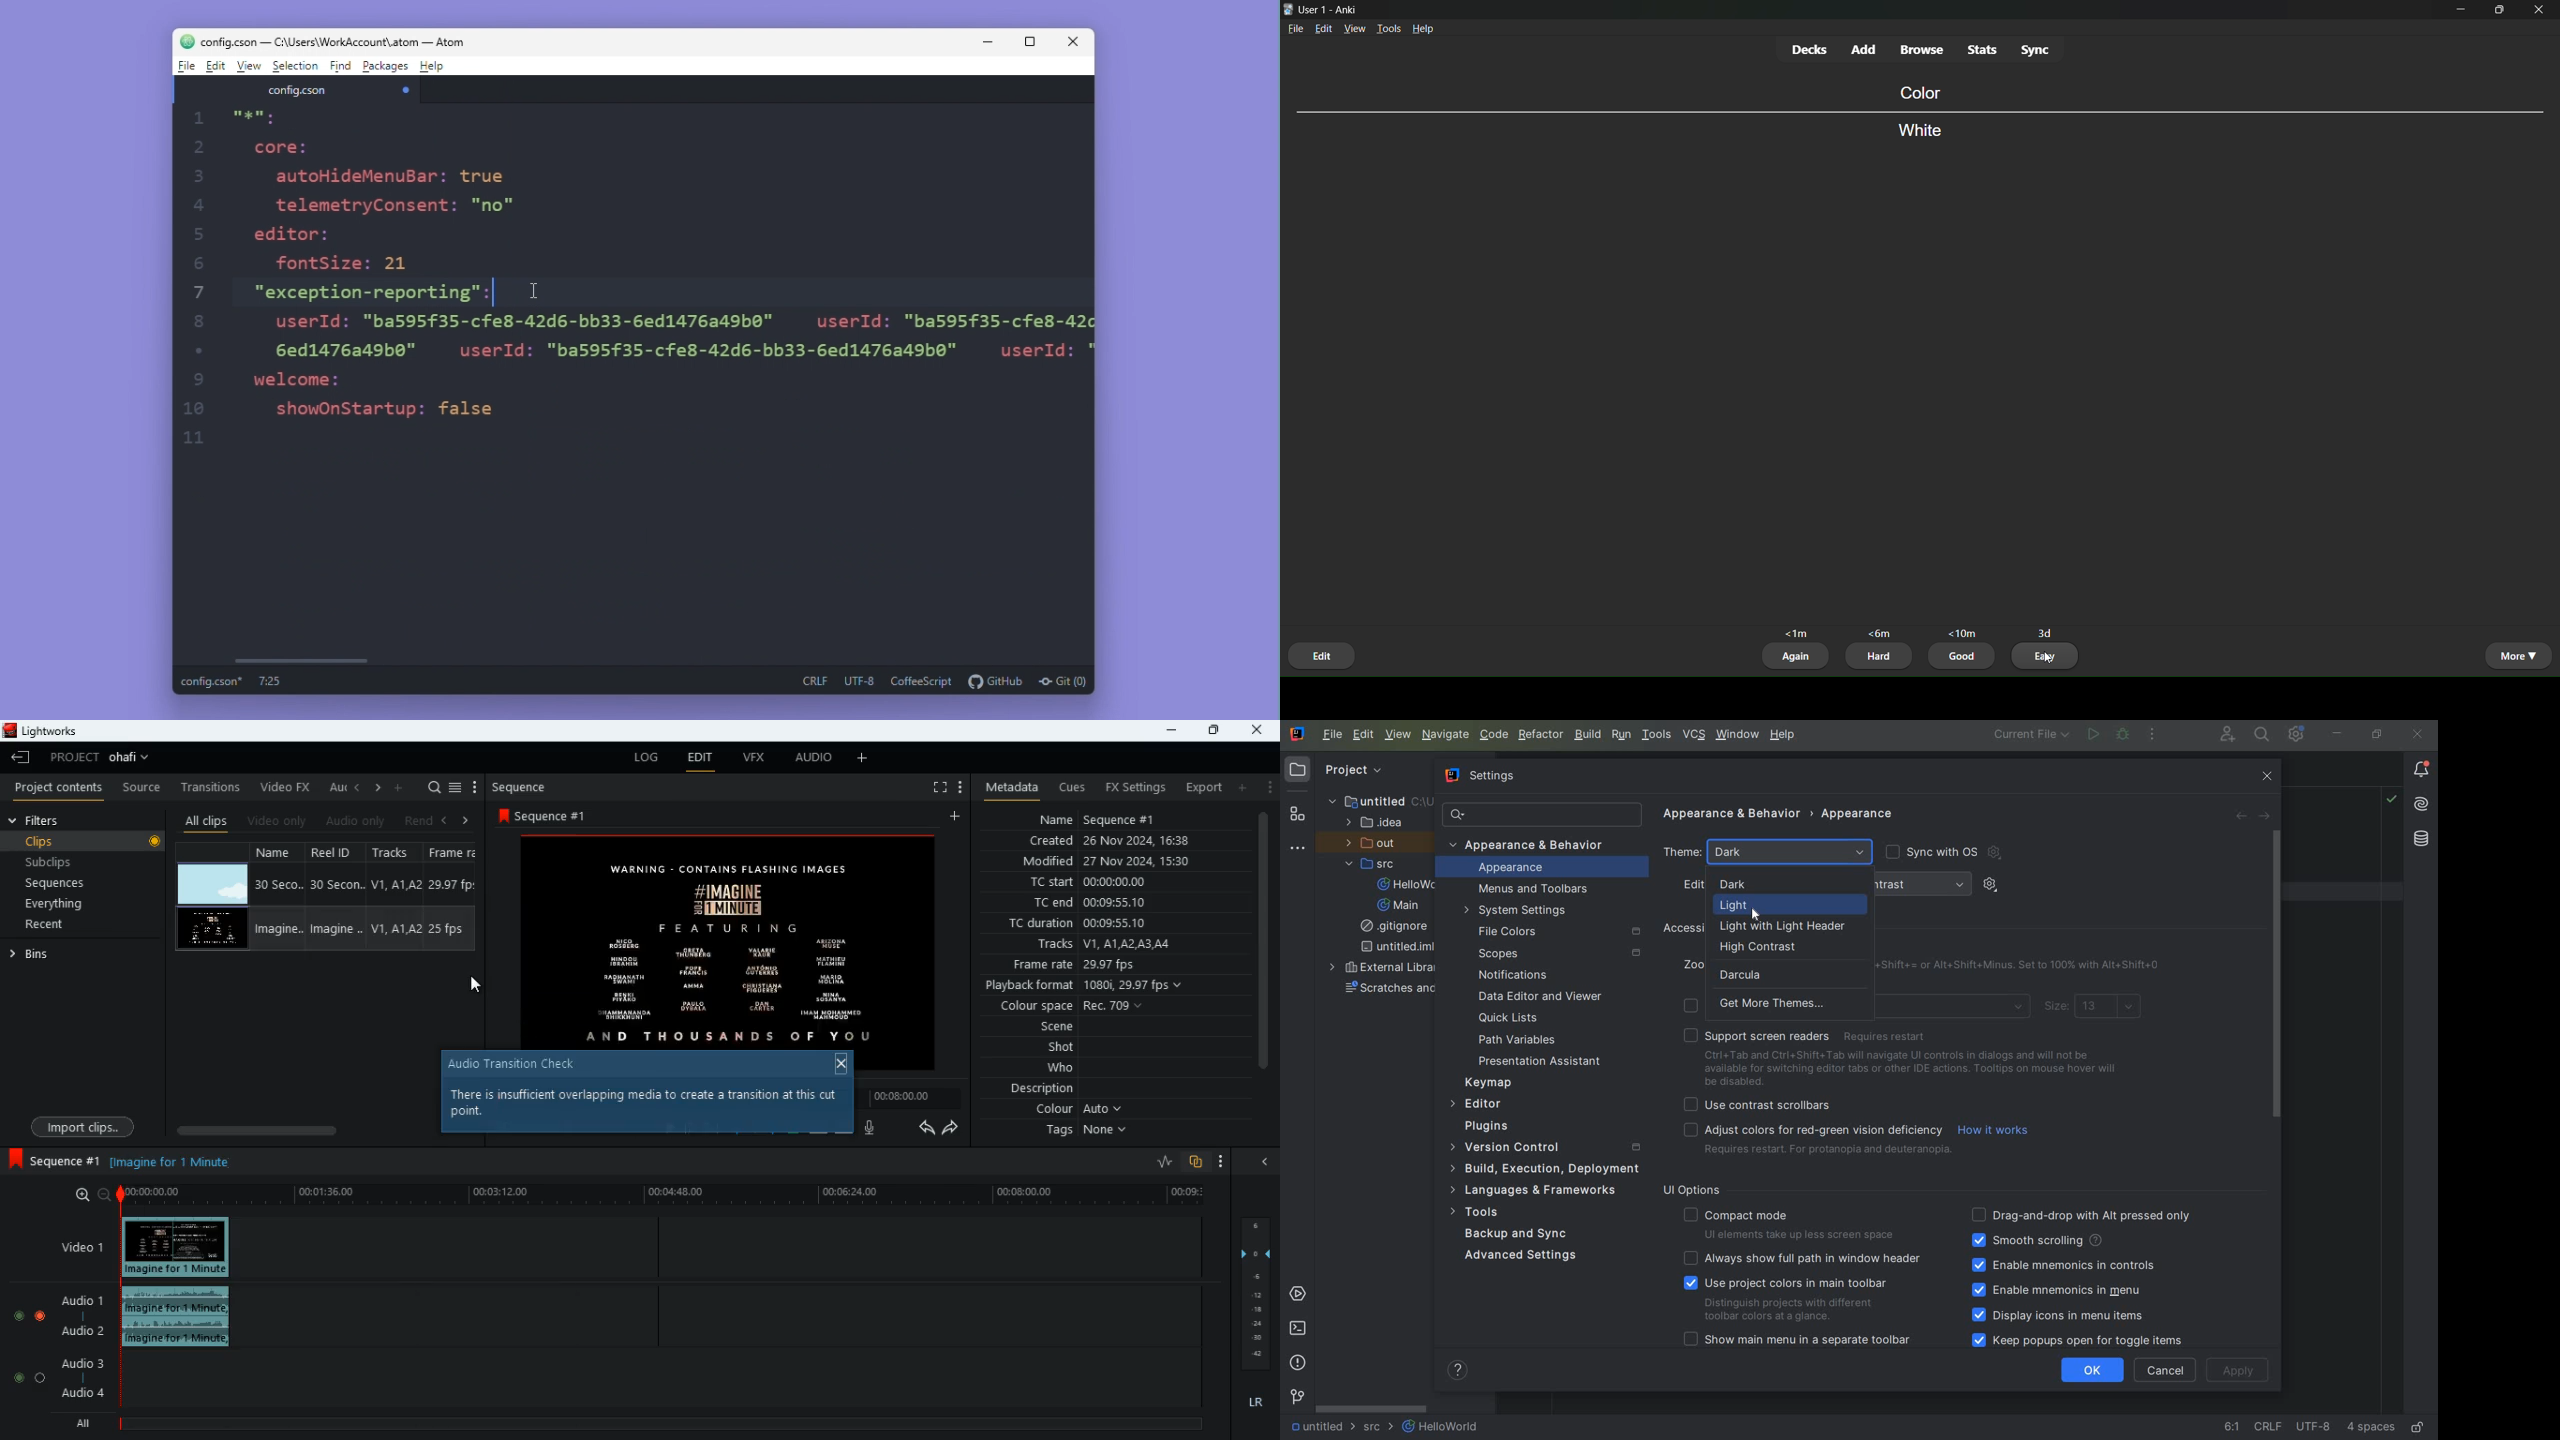 The image size is (2576, 1456). Describe the element at coordinates (336, 787) in the screenshot. I see `au` at that location.